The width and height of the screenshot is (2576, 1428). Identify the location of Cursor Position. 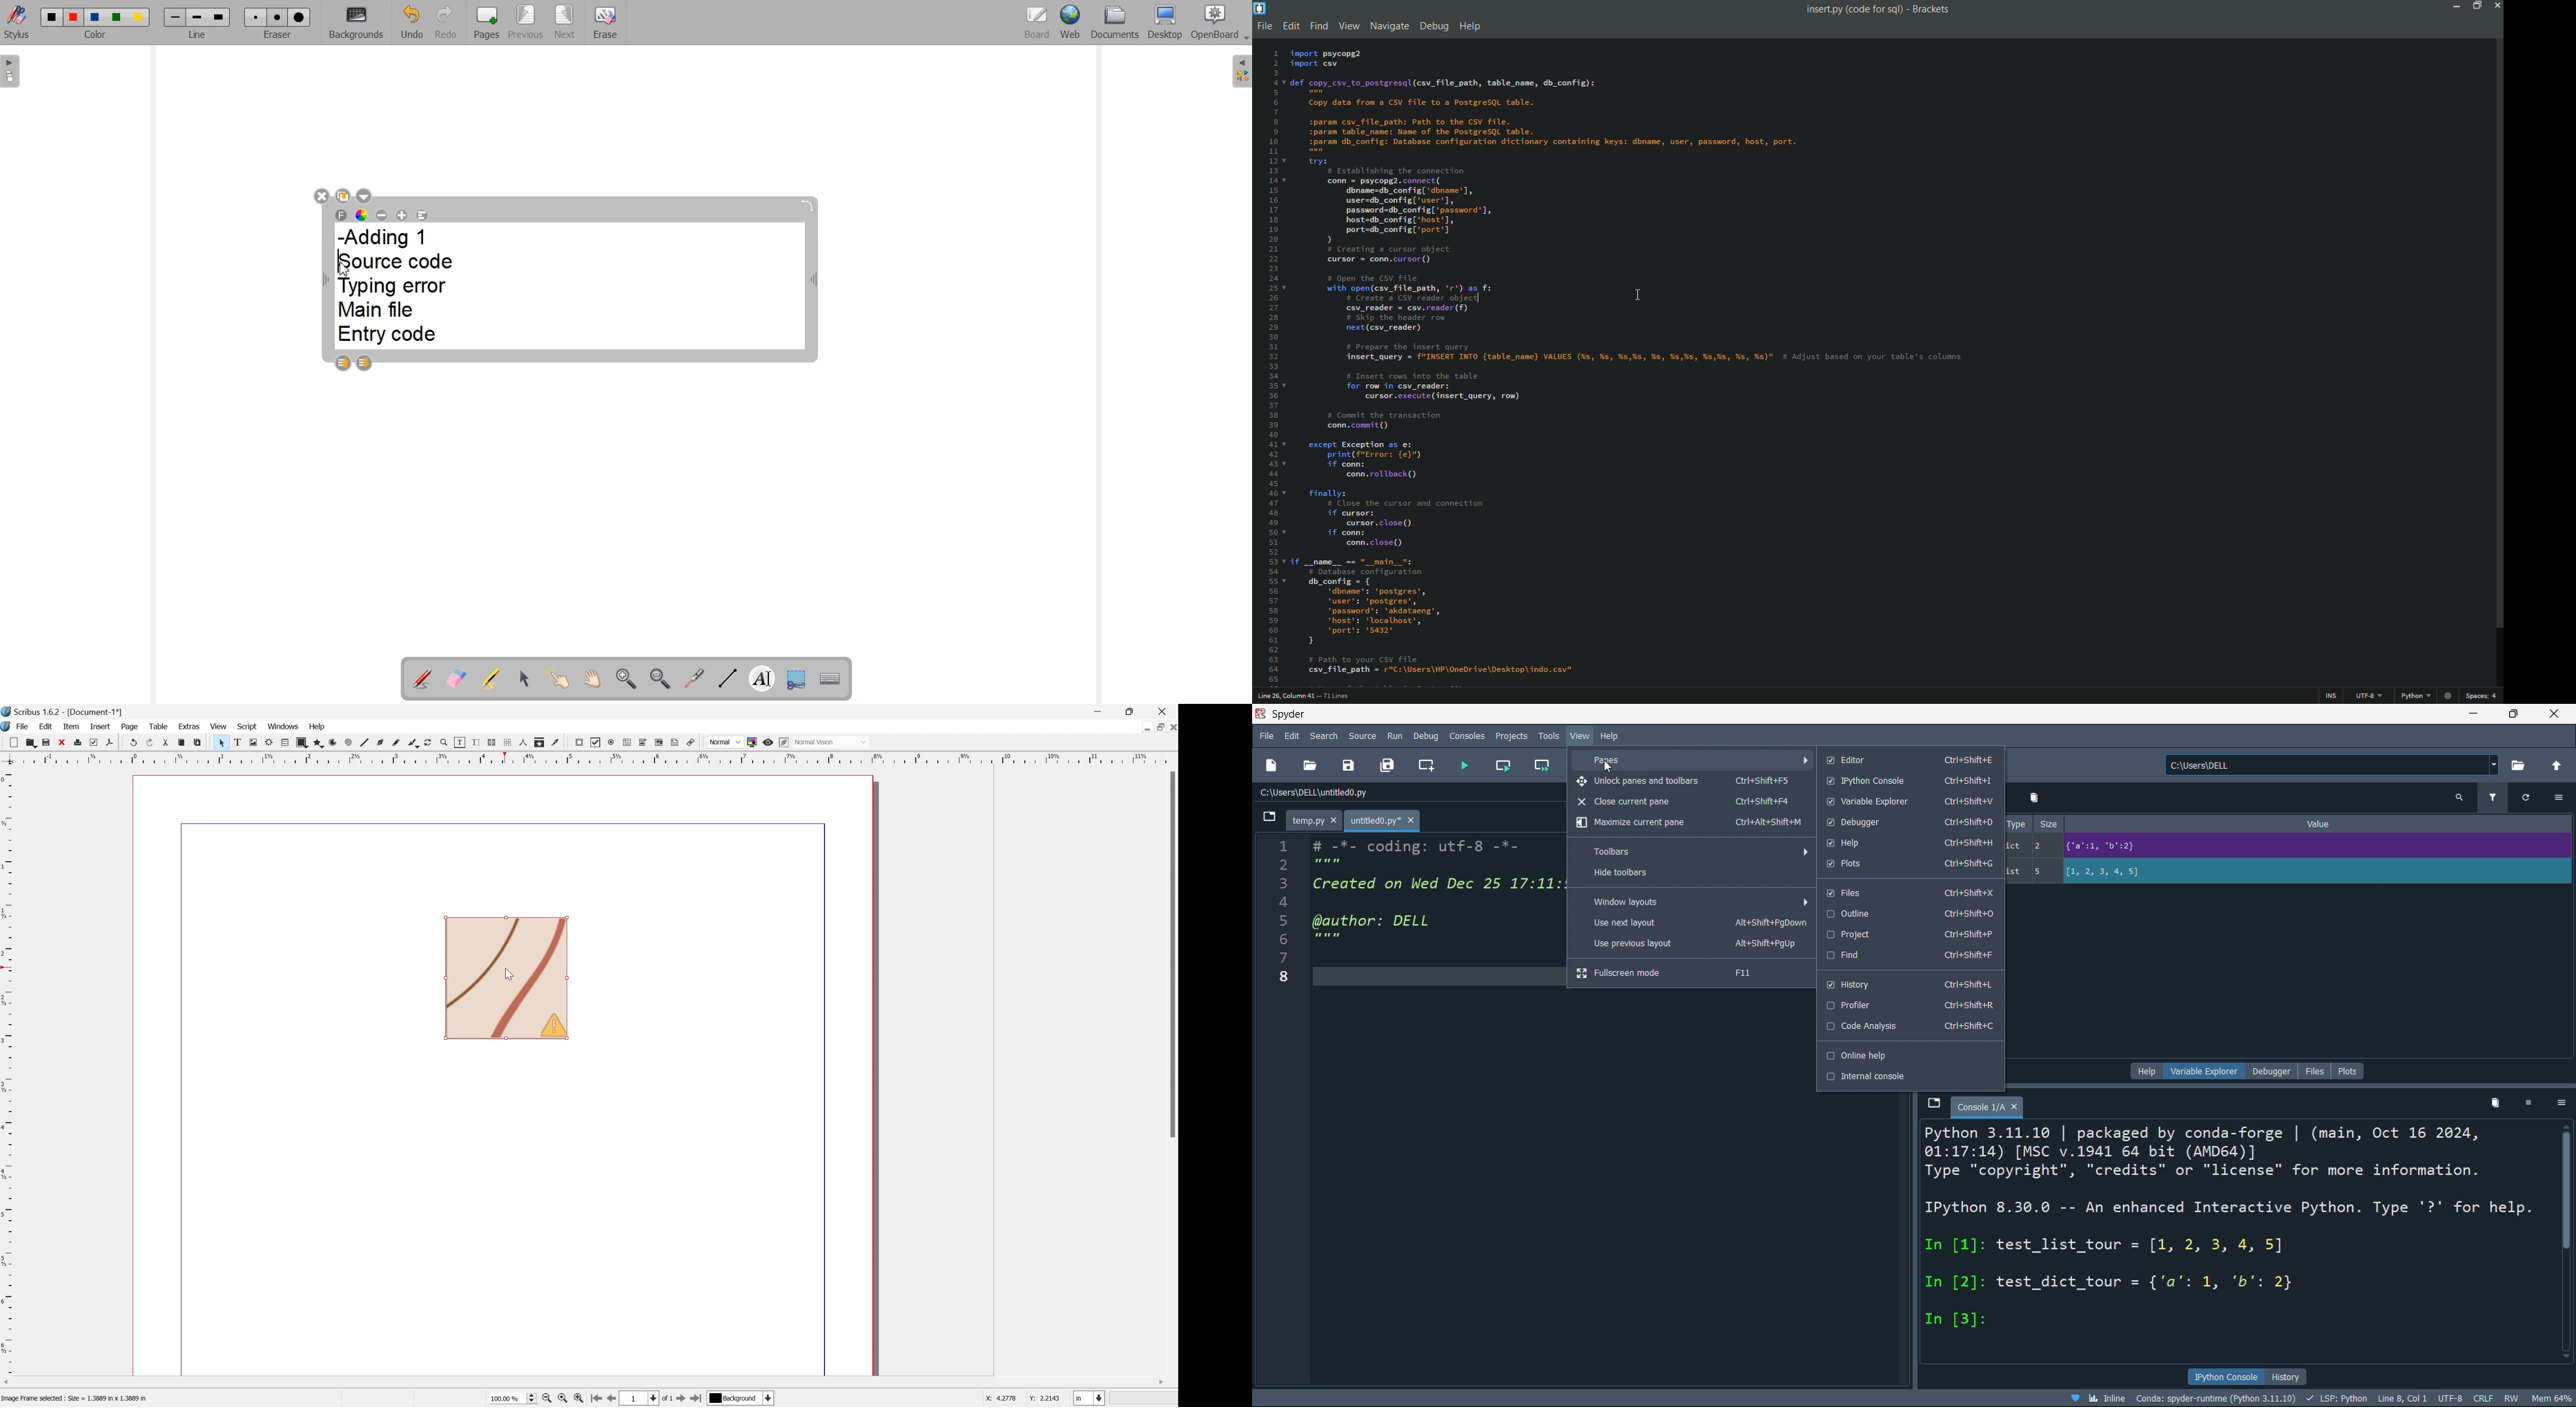
(509, 975).